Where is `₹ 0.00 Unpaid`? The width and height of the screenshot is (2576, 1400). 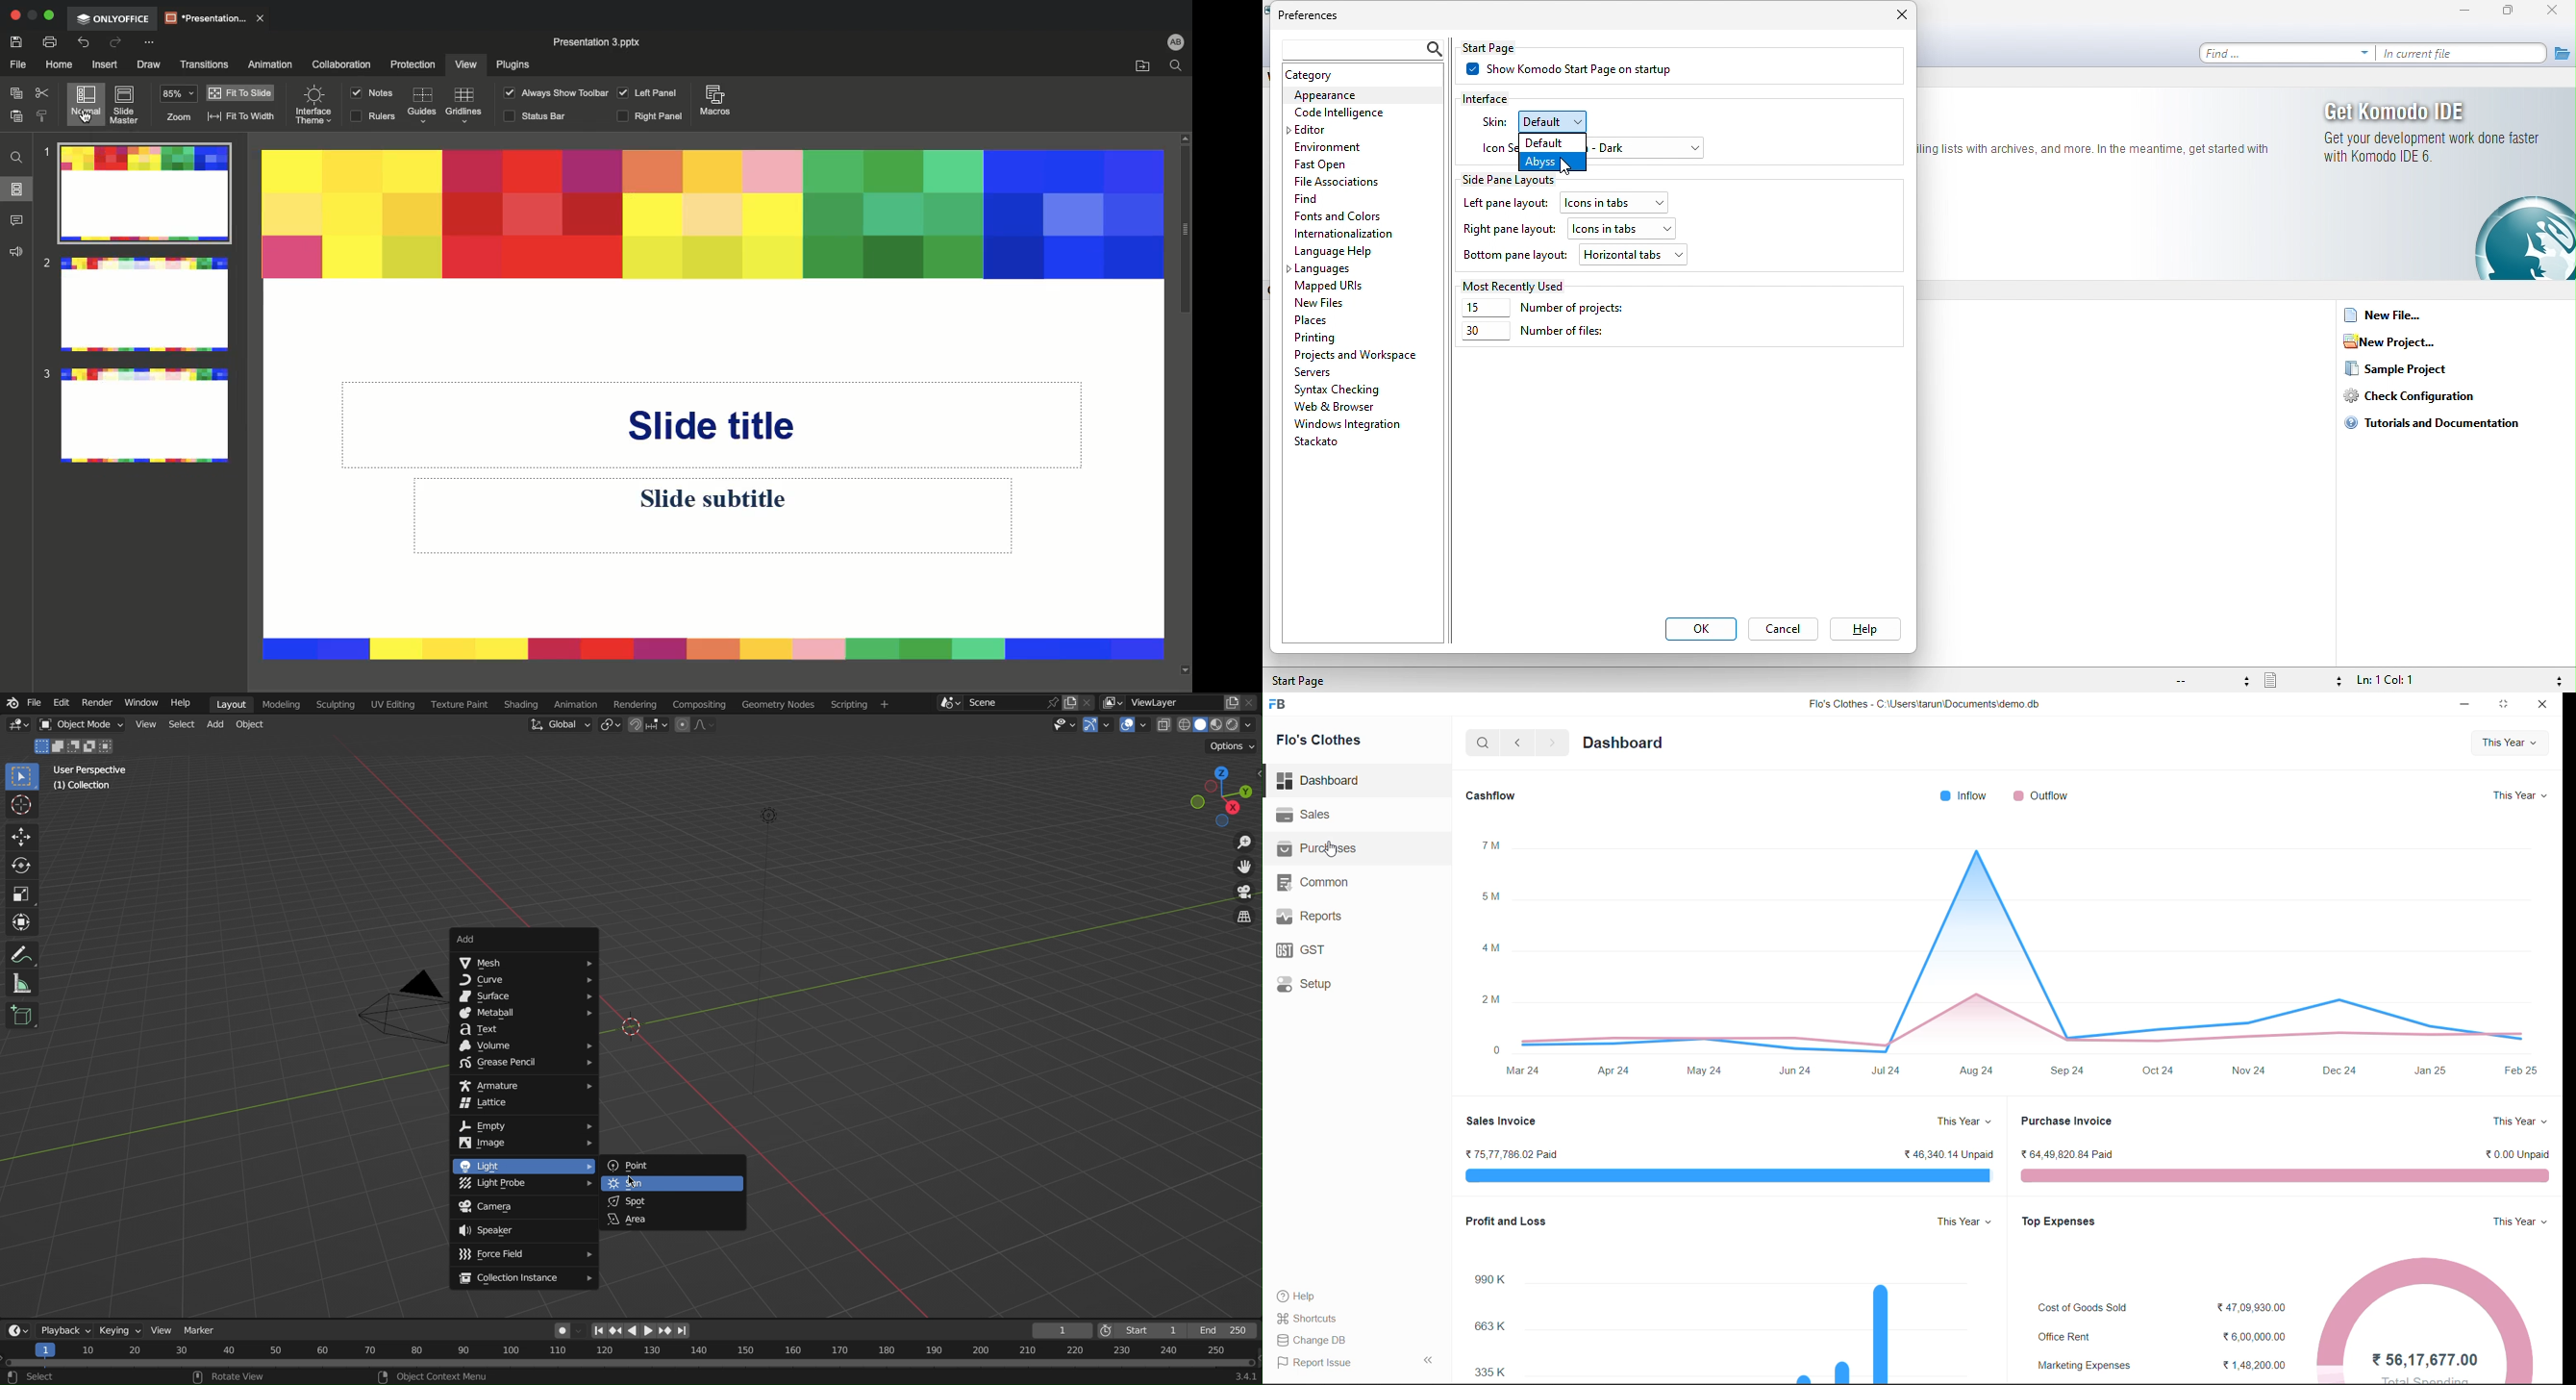
₹ 0.00 Unpaid is located at coordinates (2512, 1155).